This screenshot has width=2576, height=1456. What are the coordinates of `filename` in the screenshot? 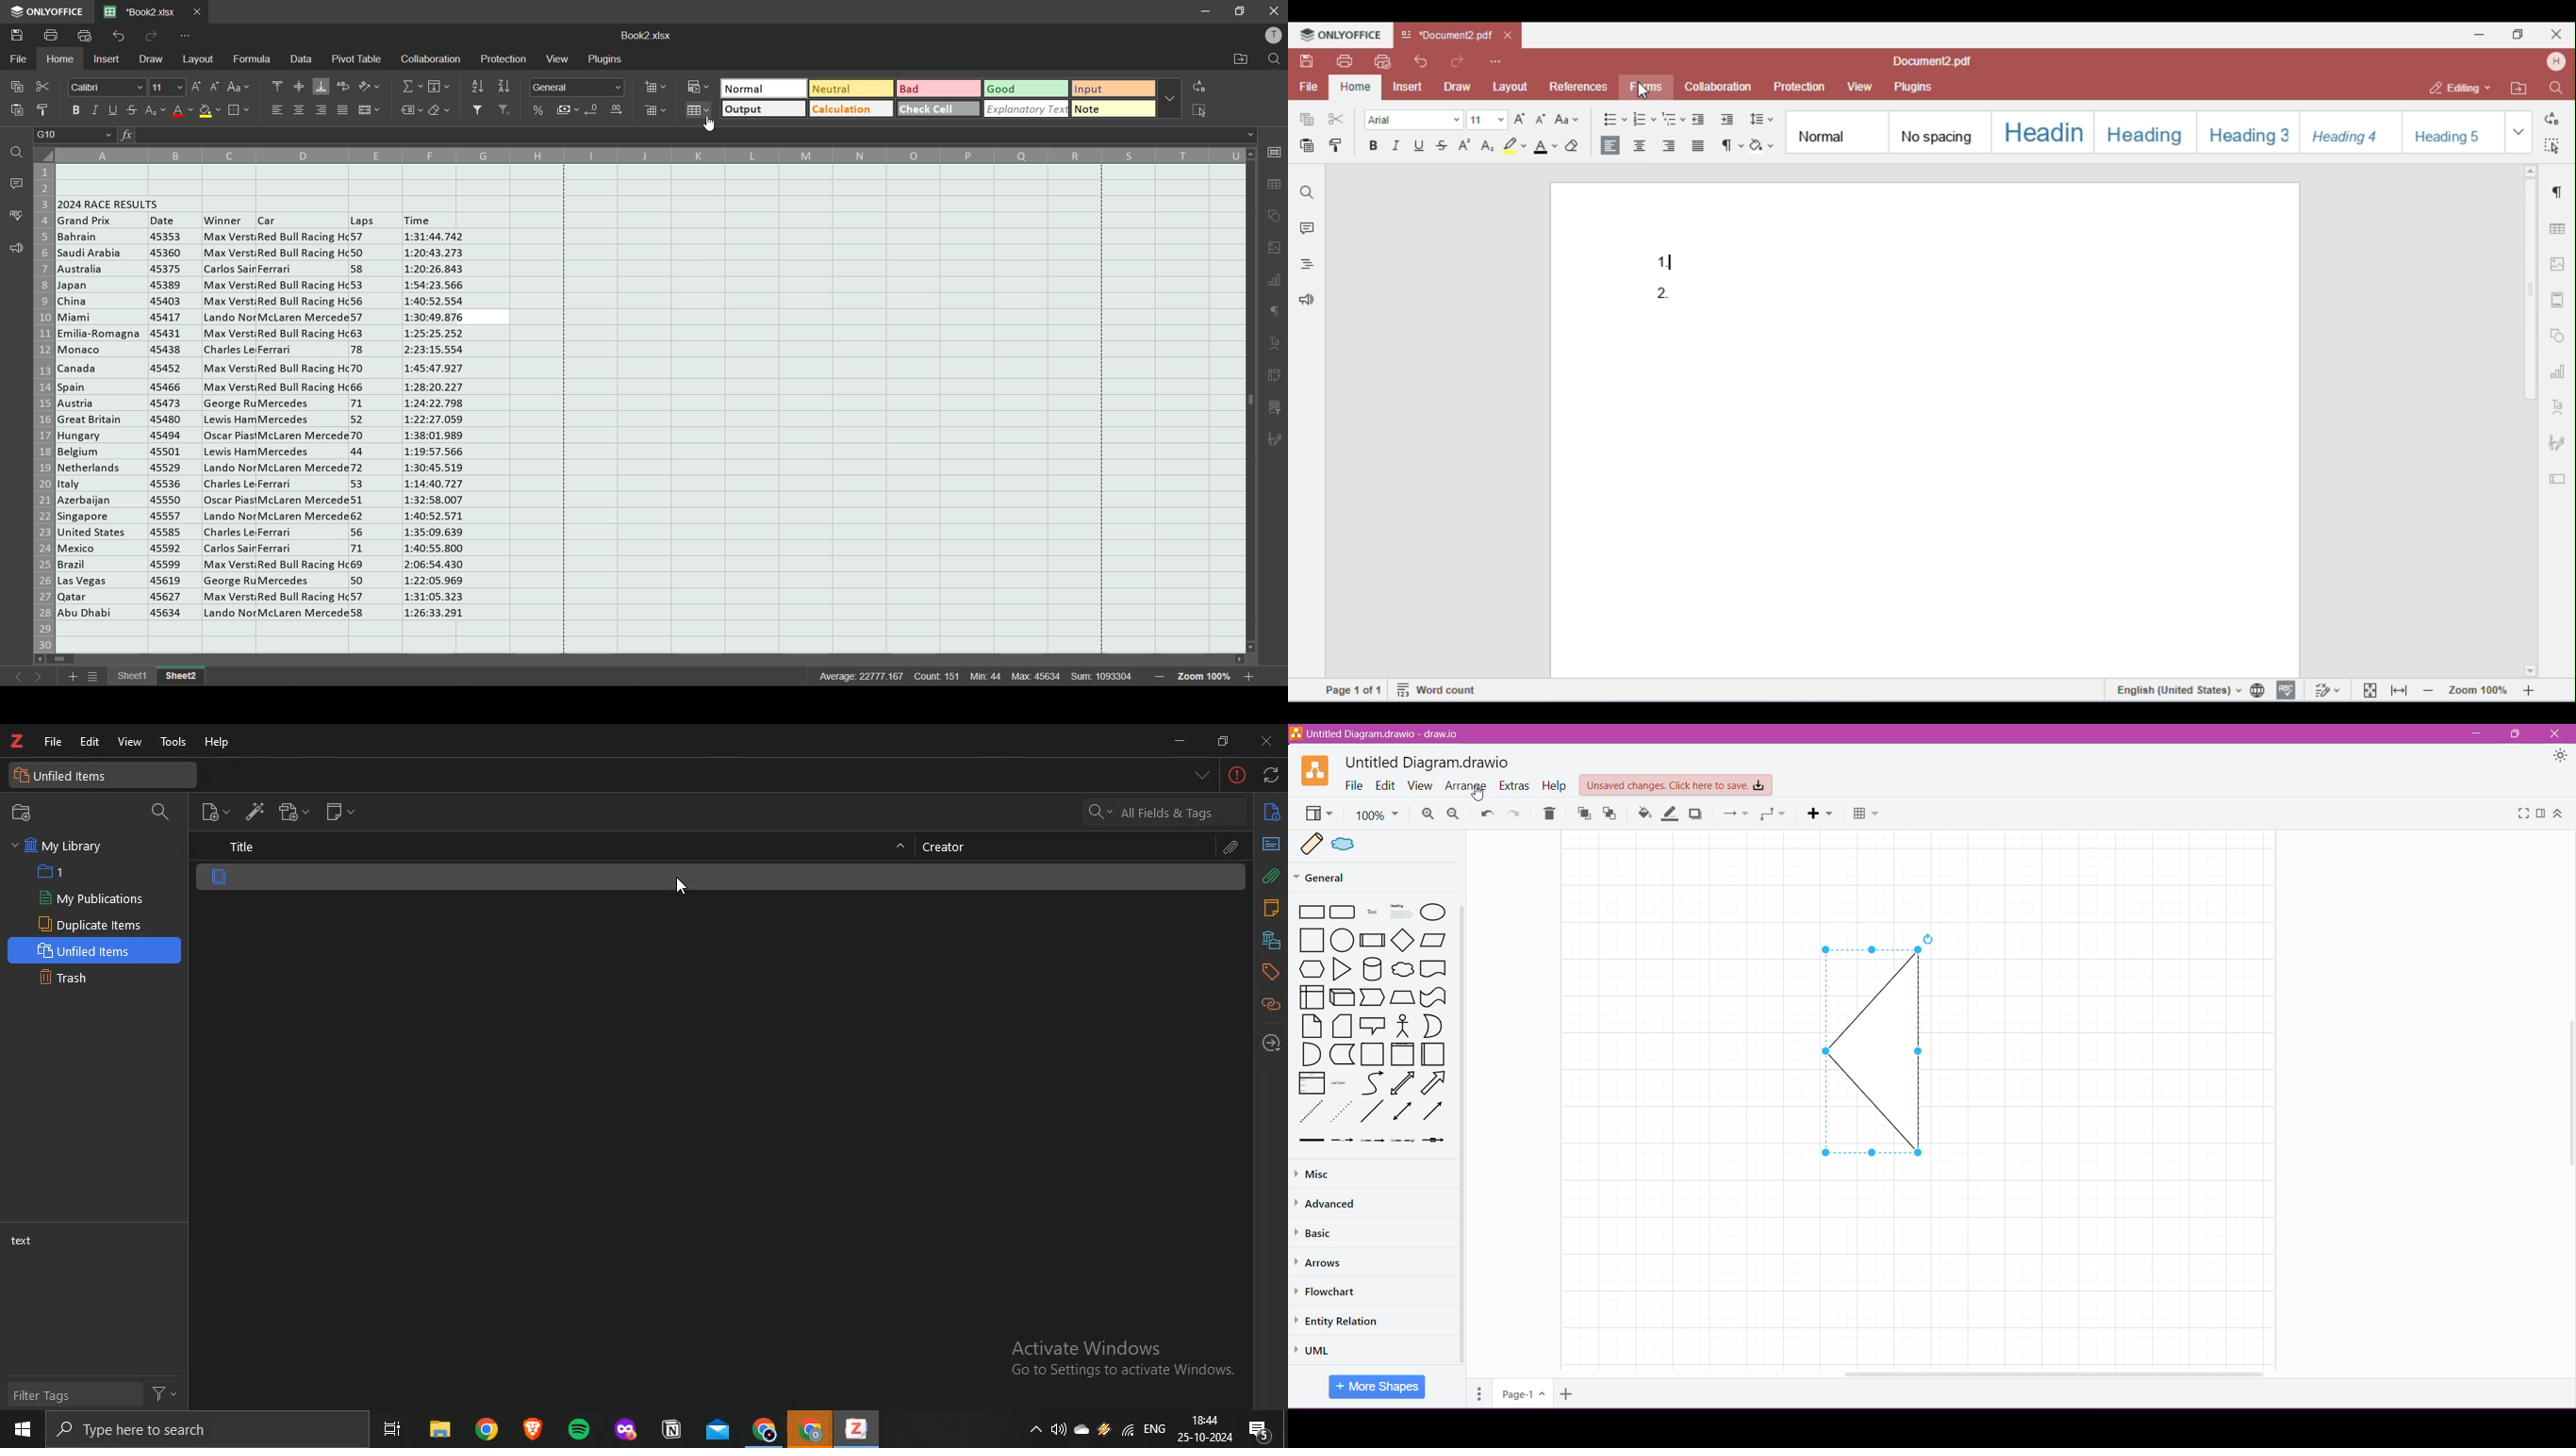 It's located at (643, 36).